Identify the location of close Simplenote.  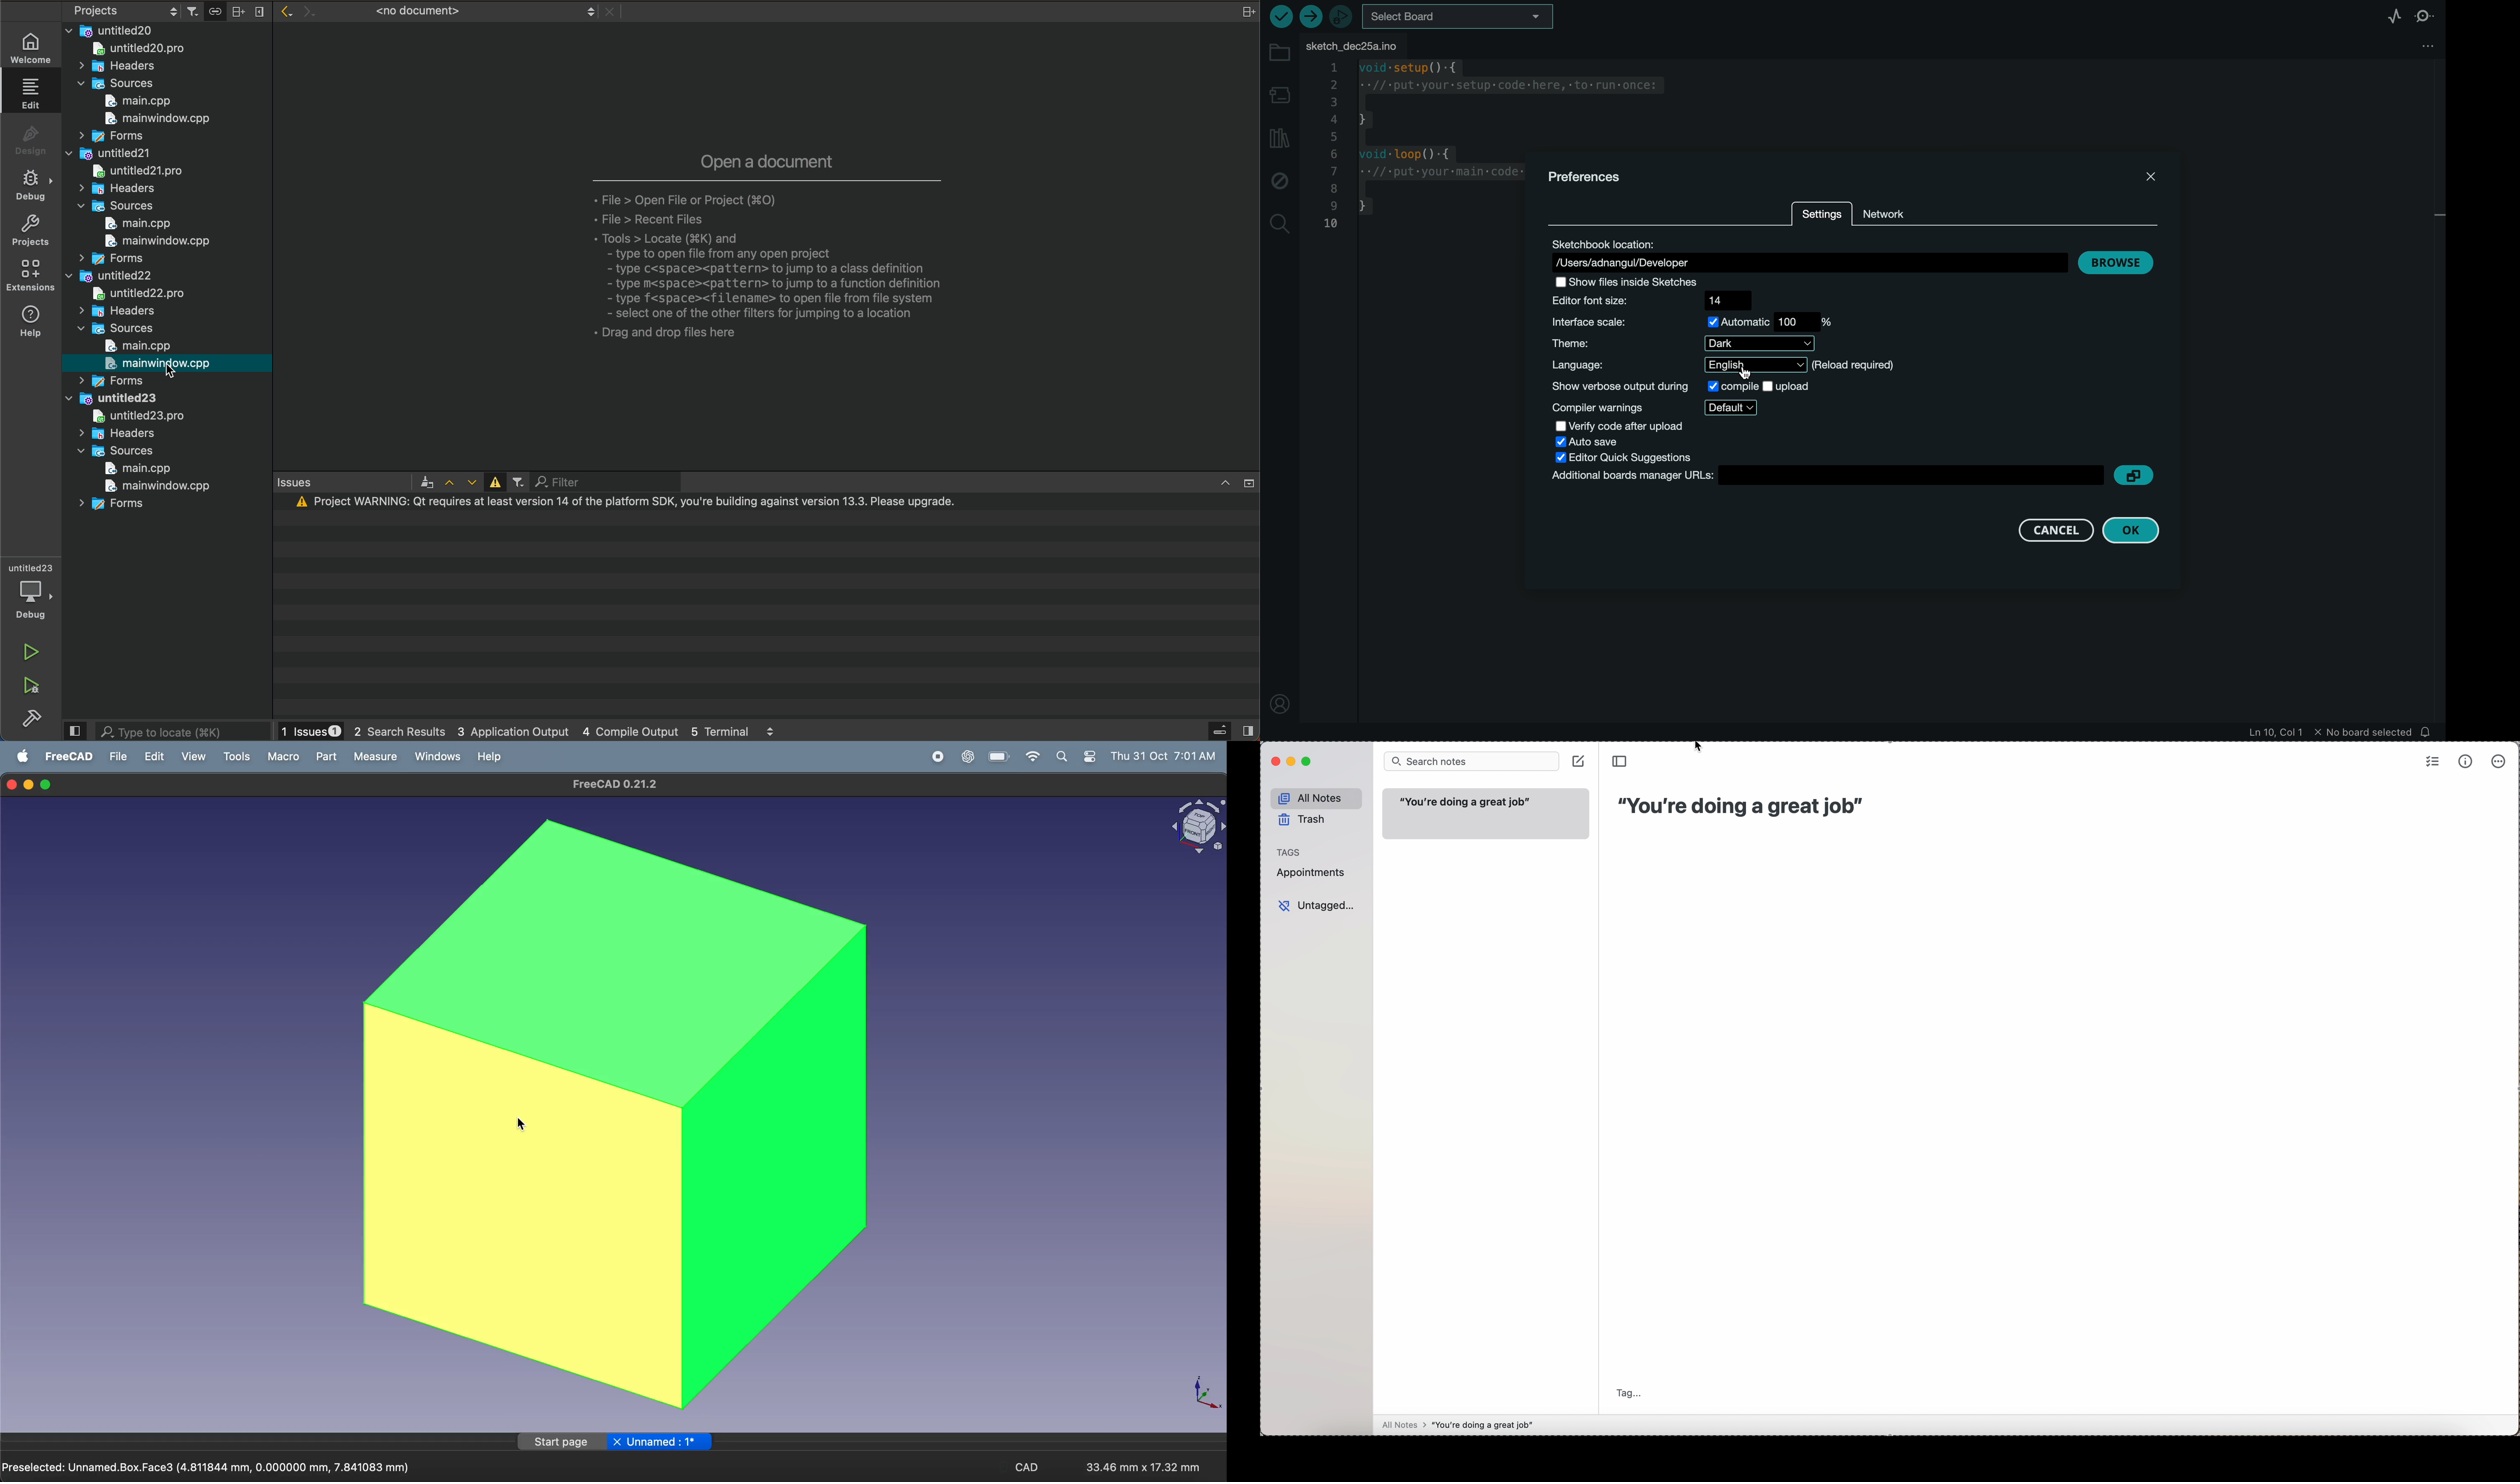
(1274, 761).